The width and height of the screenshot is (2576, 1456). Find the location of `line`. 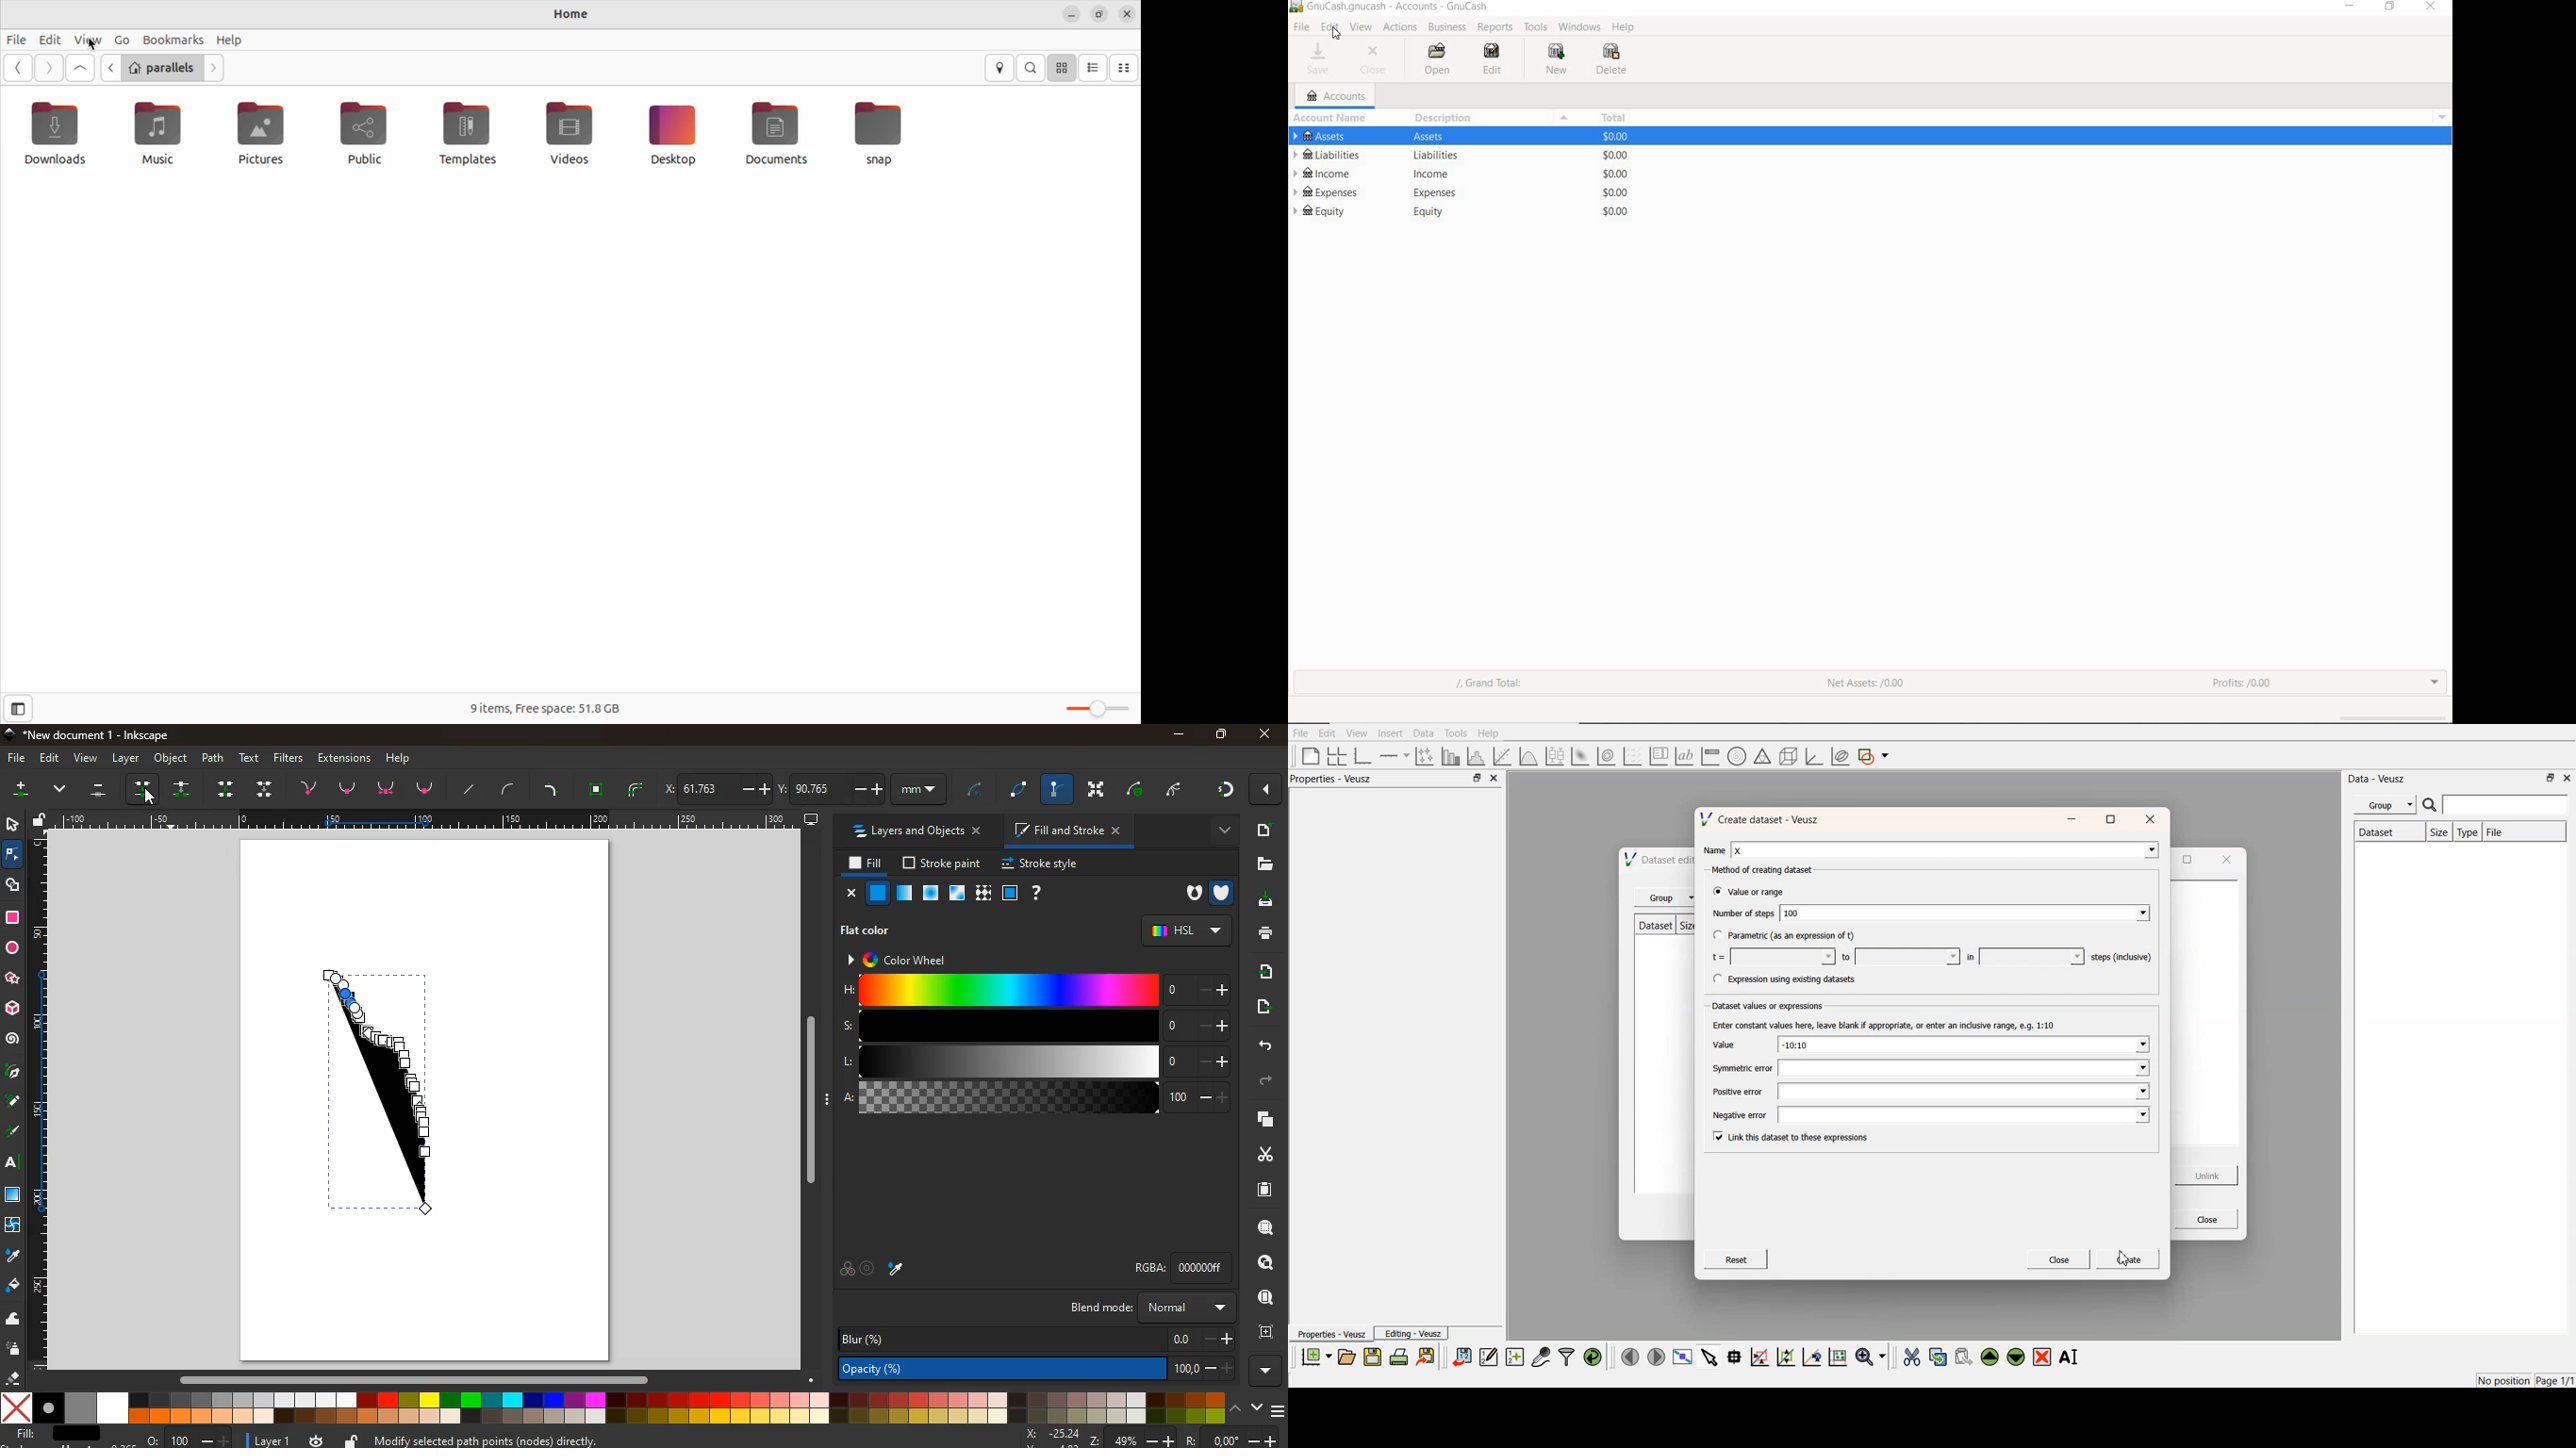

line is located at coordinates (553, 788).